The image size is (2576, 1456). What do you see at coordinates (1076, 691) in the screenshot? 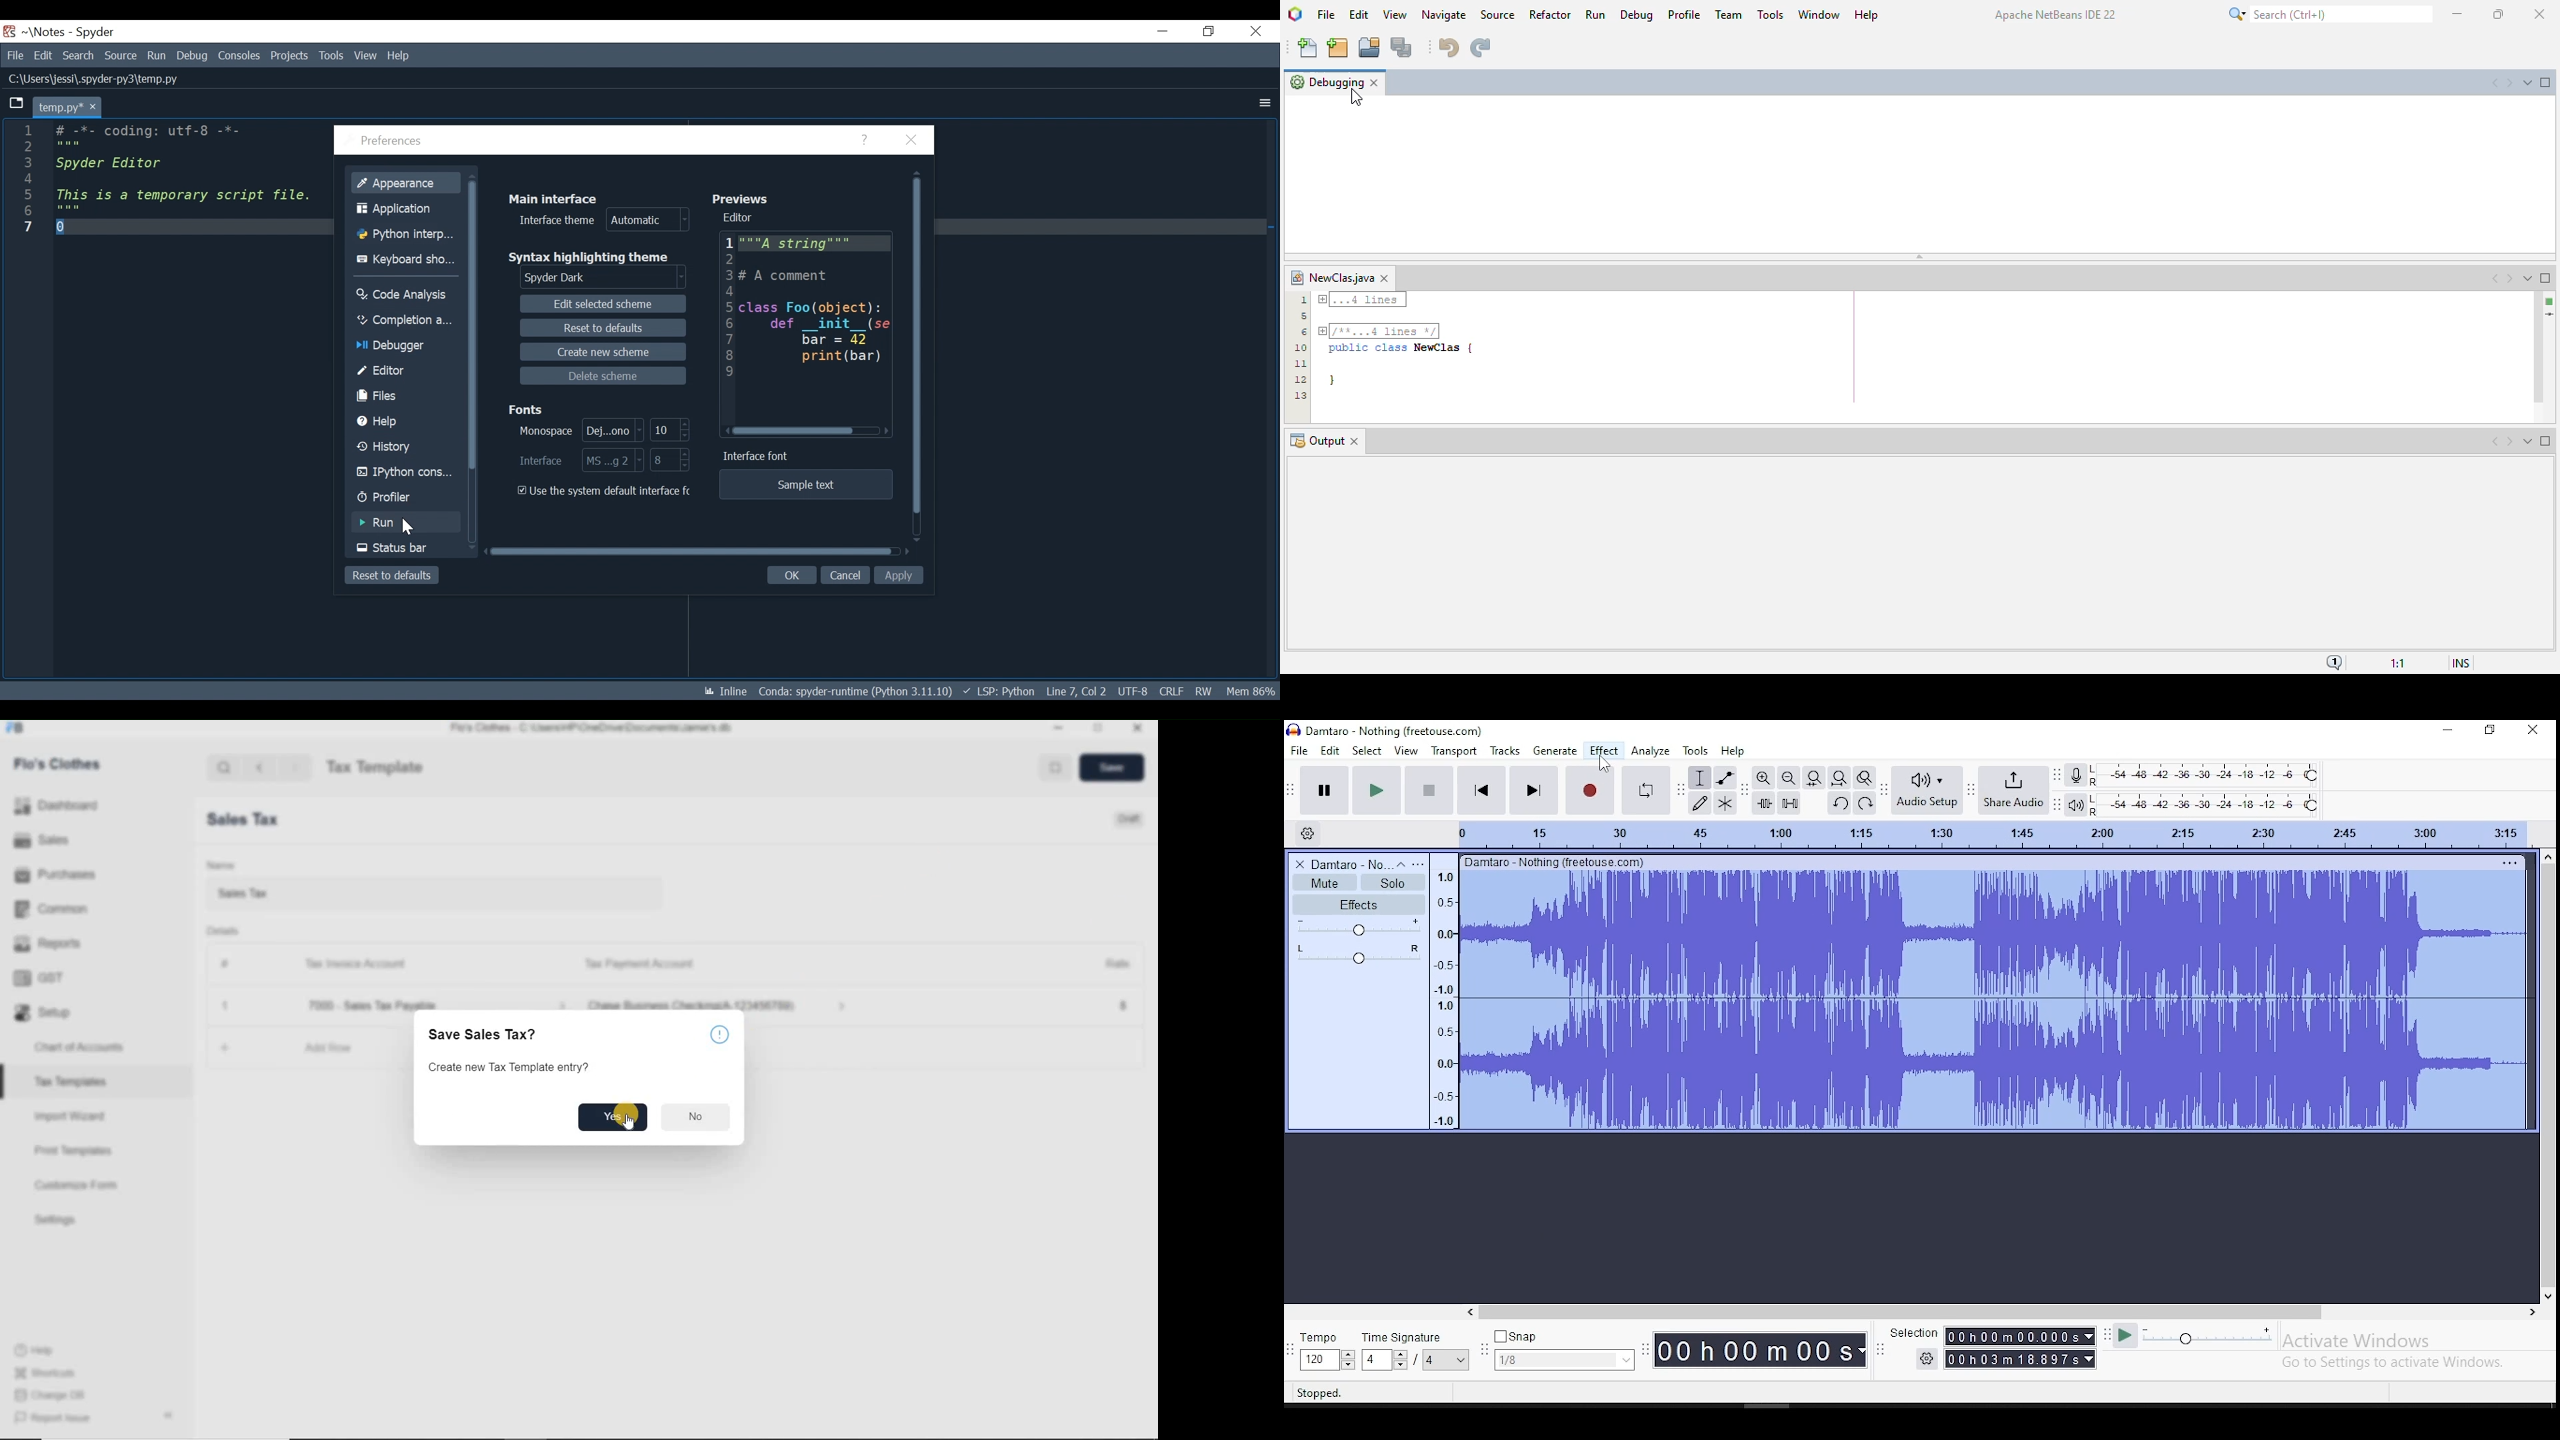
I see `cursor position` at bounding box center [1076, 691].